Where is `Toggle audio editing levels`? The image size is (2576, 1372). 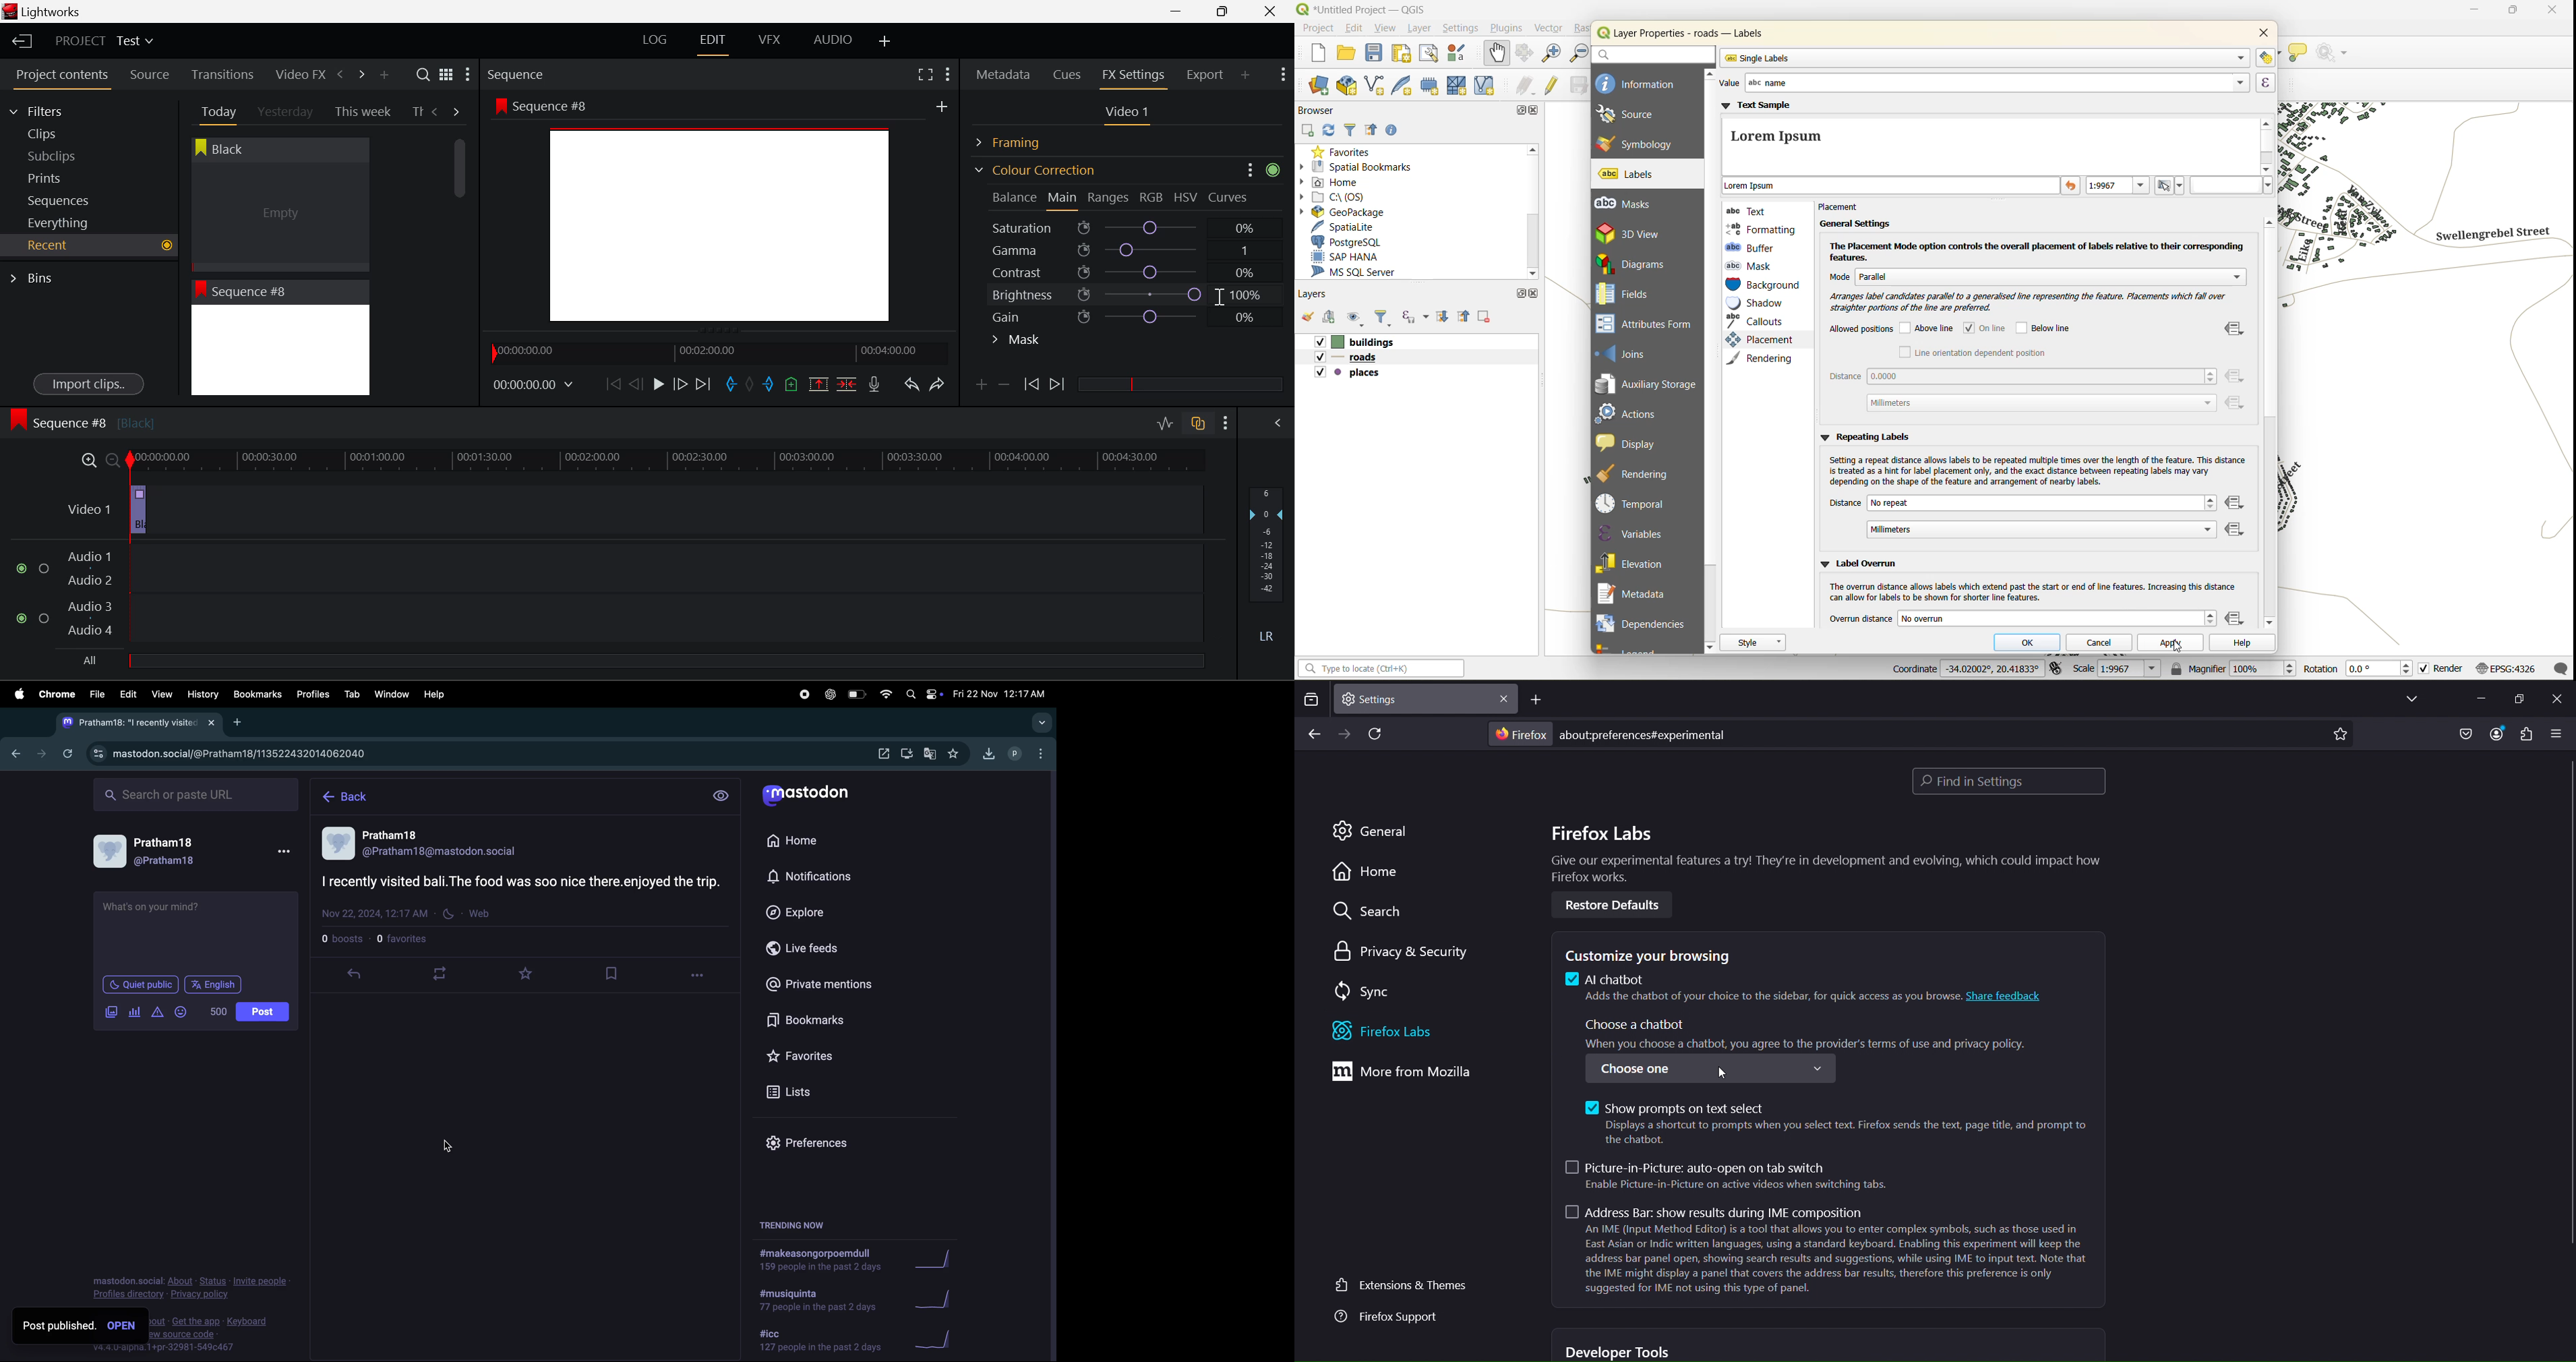
Toggle audio editing levels is located at coordinates (1166, 421).